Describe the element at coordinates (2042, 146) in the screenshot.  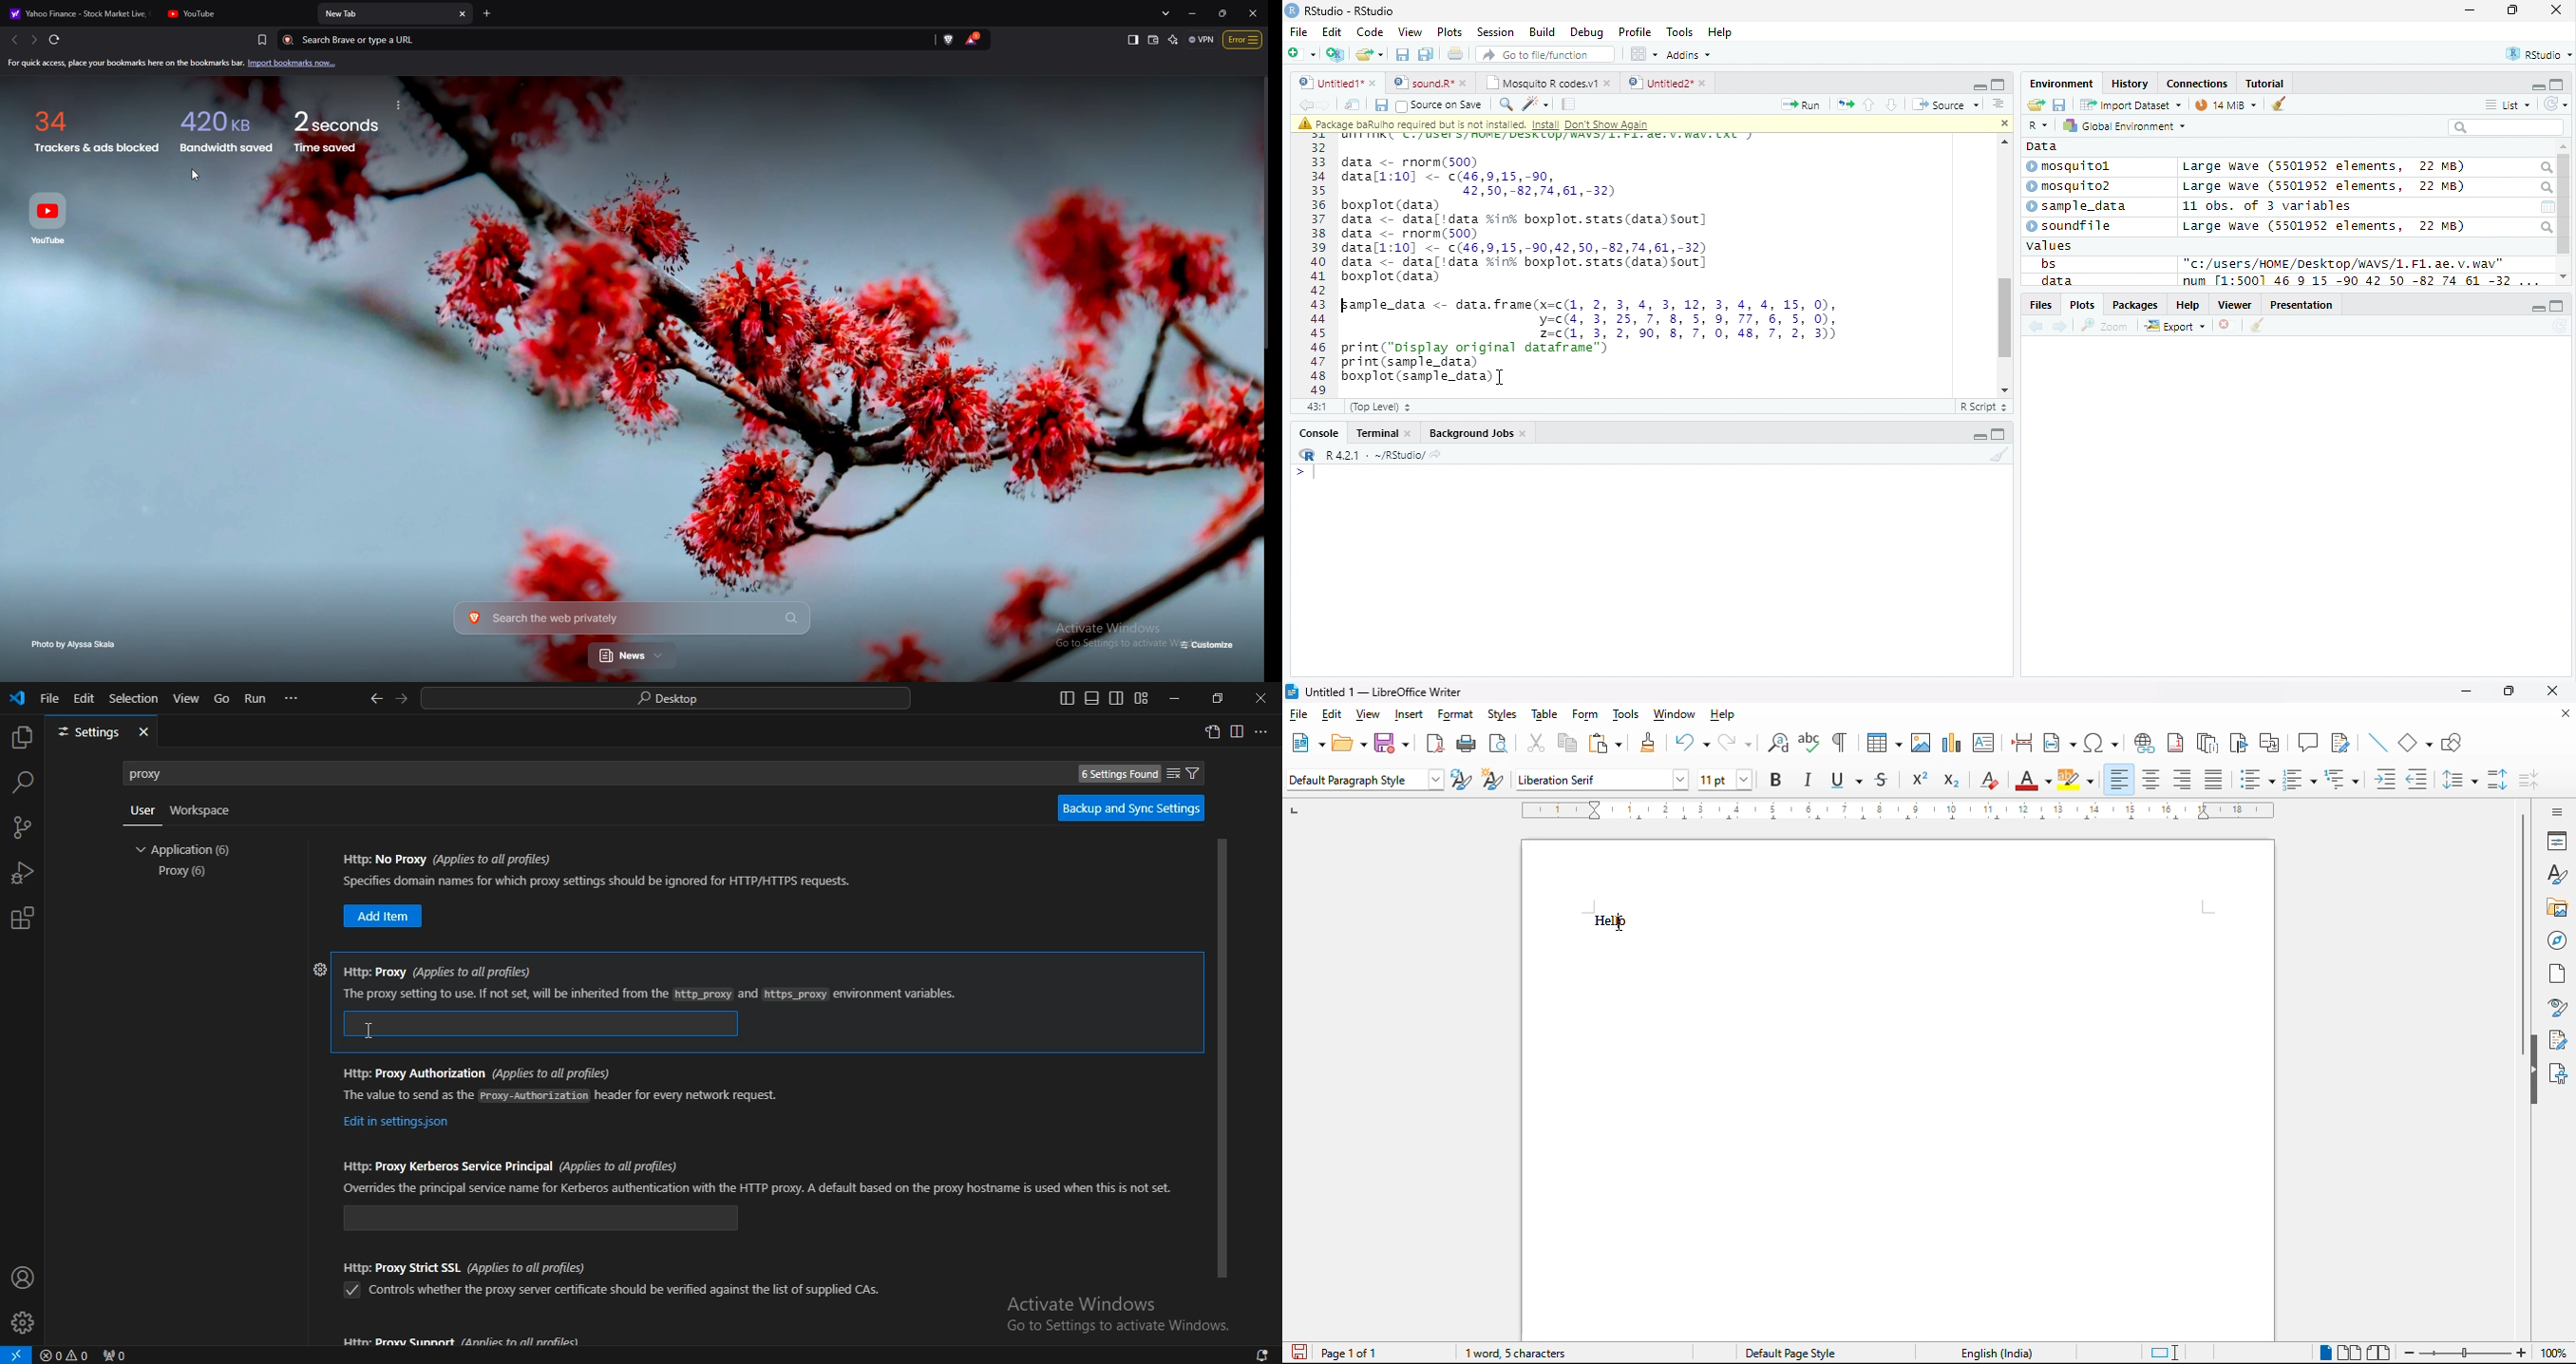
I see `Data` at that location.